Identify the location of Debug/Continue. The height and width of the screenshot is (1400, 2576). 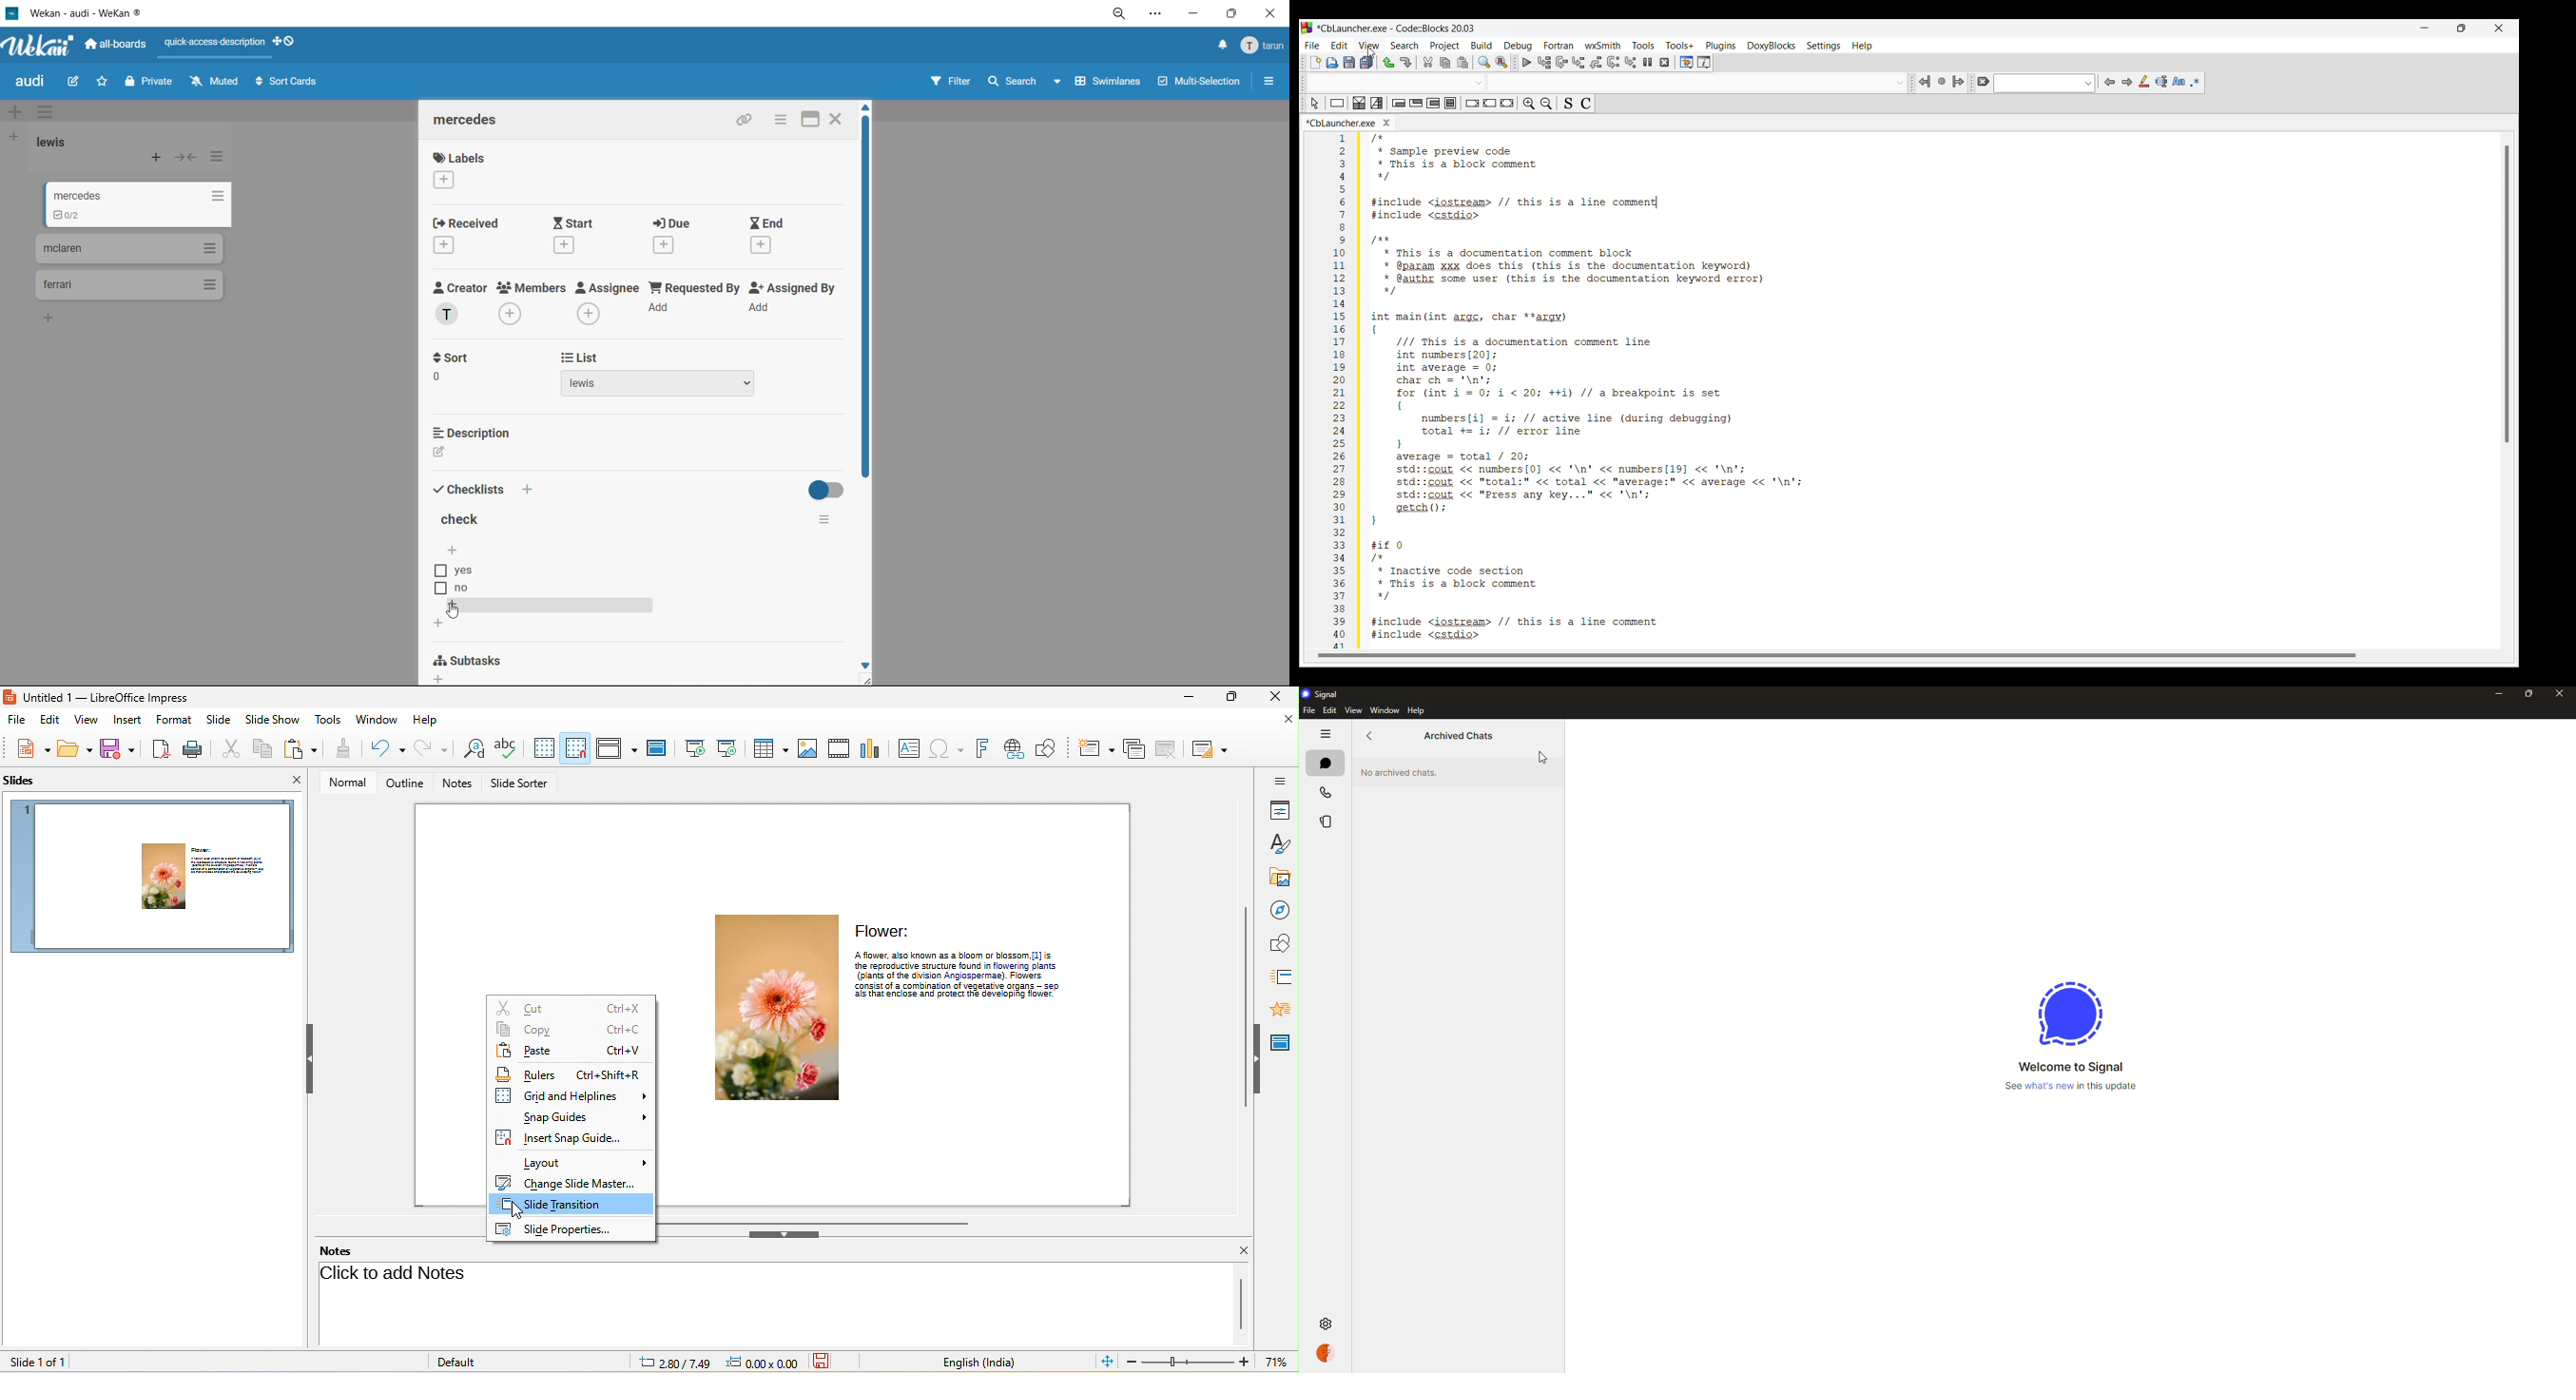
(1527, 62).